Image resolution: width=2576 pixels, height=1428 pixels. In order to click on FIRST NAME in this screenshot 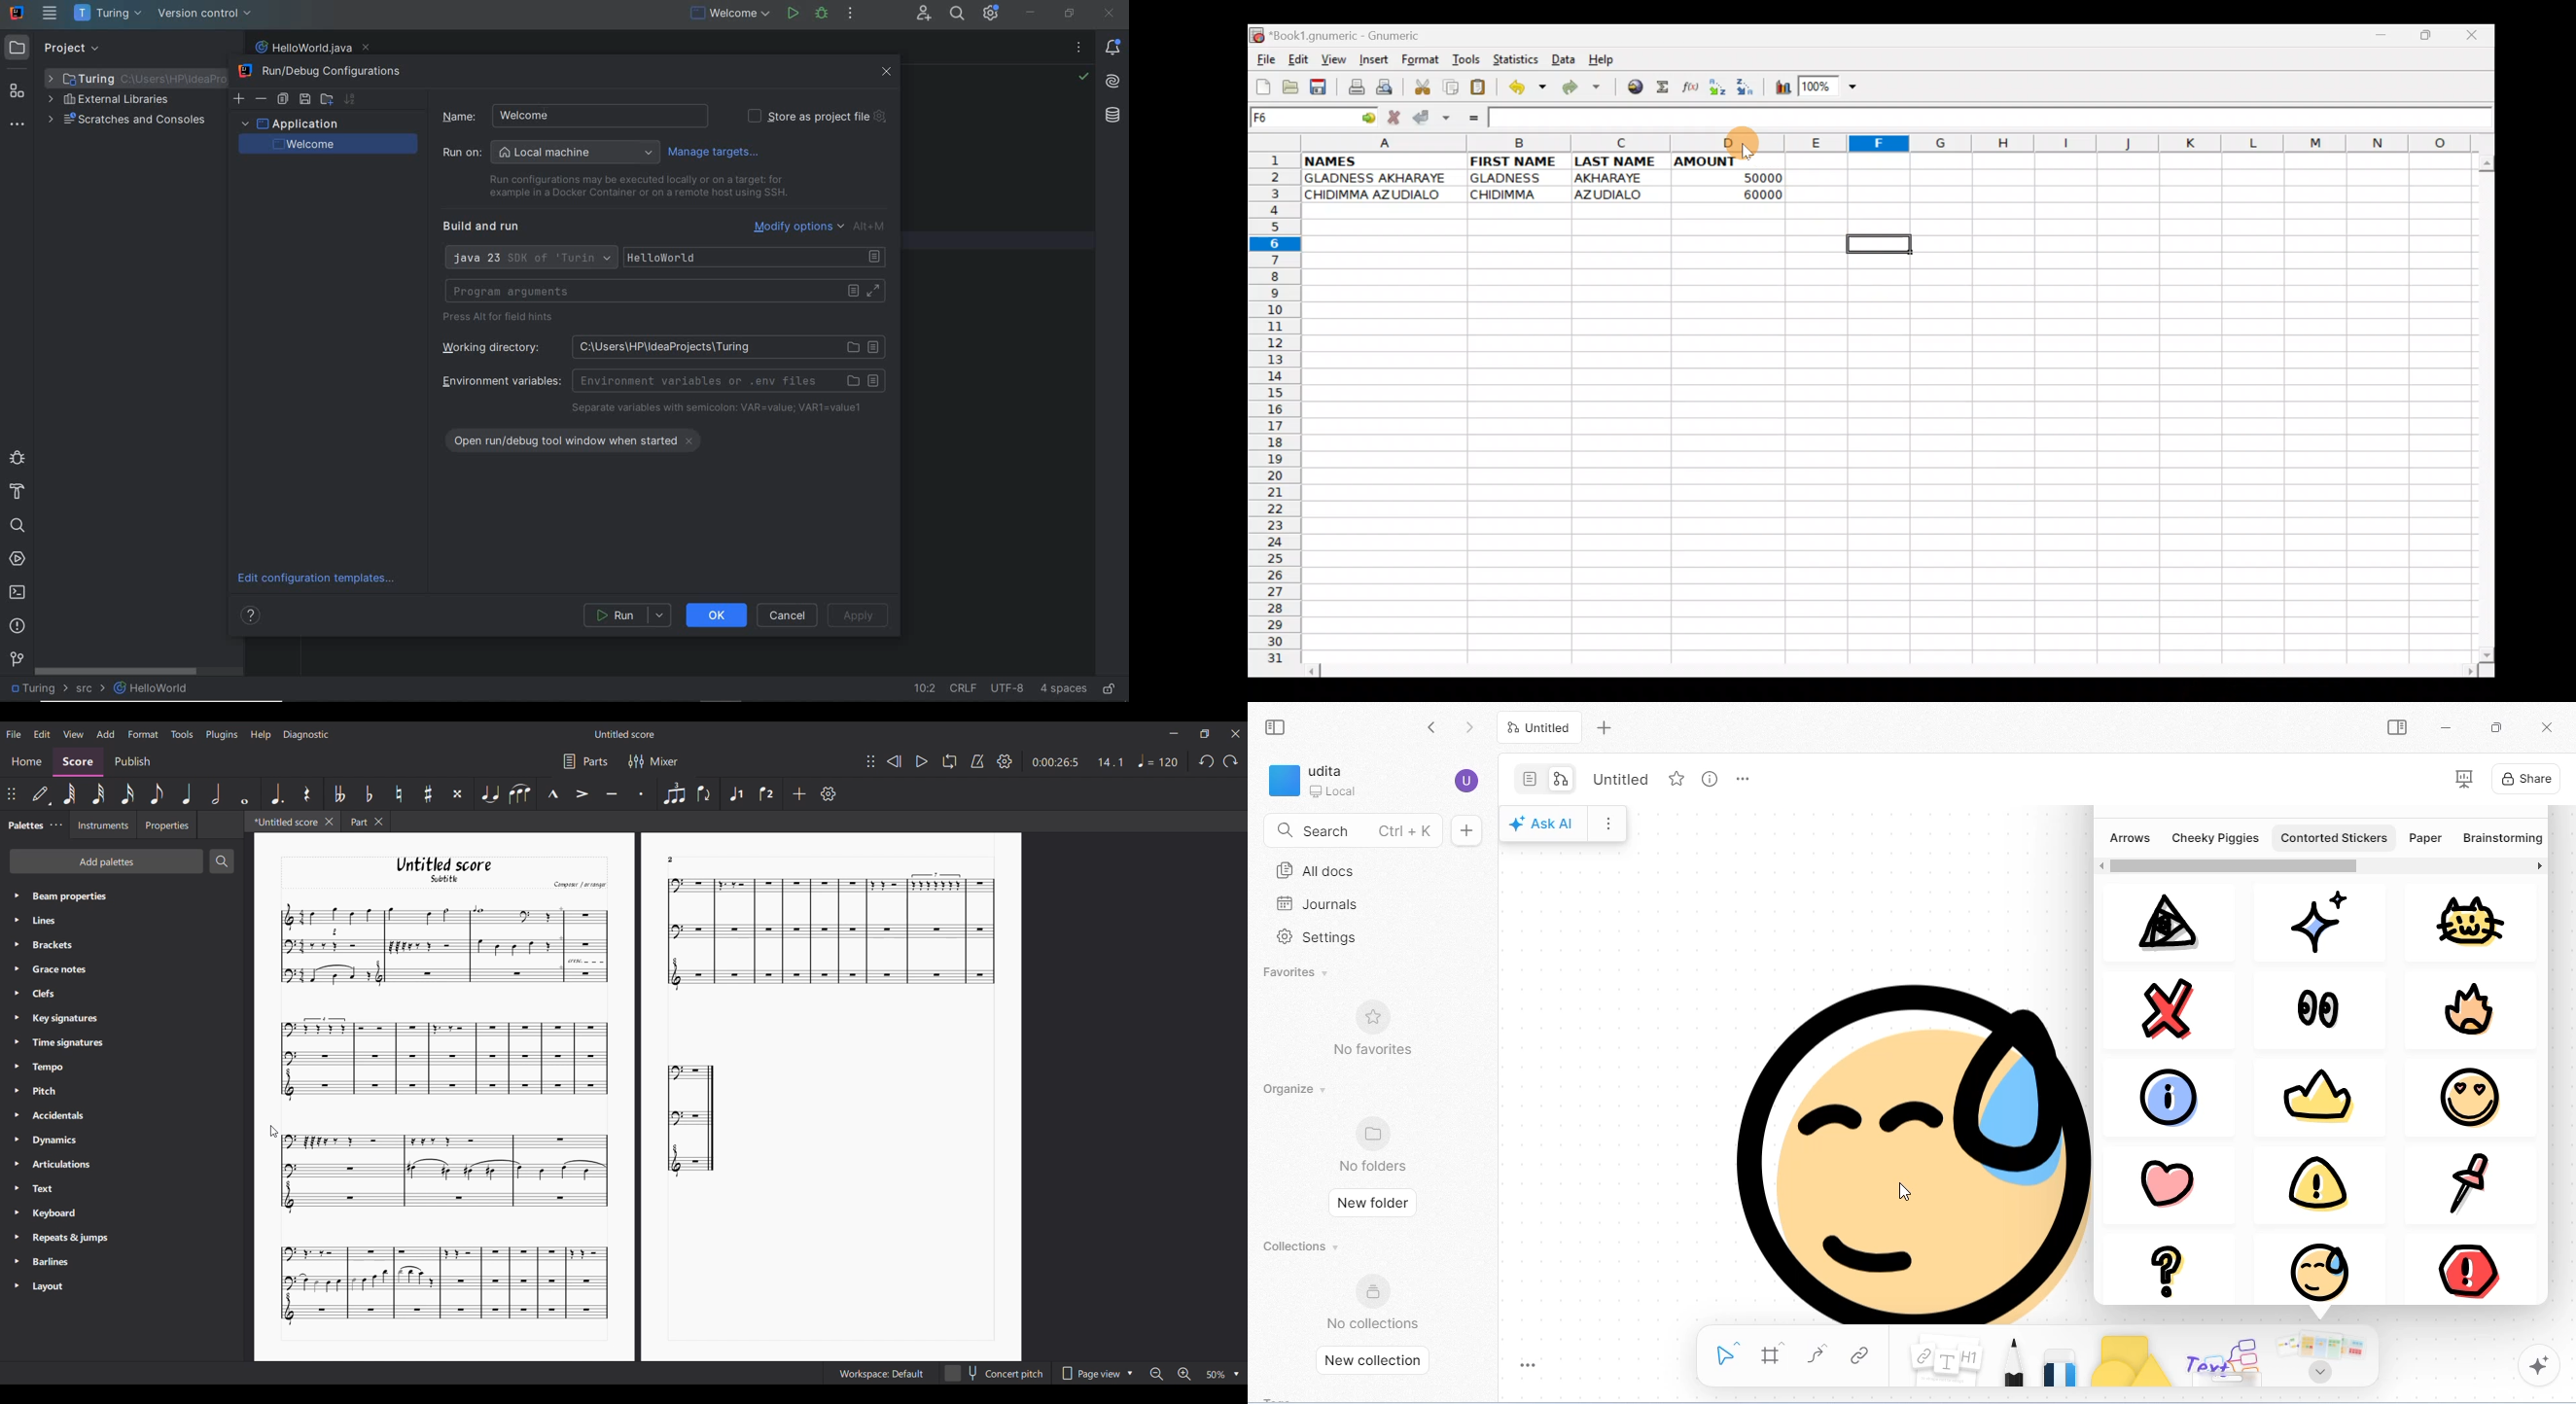, I will do `click(1516, 161)`.